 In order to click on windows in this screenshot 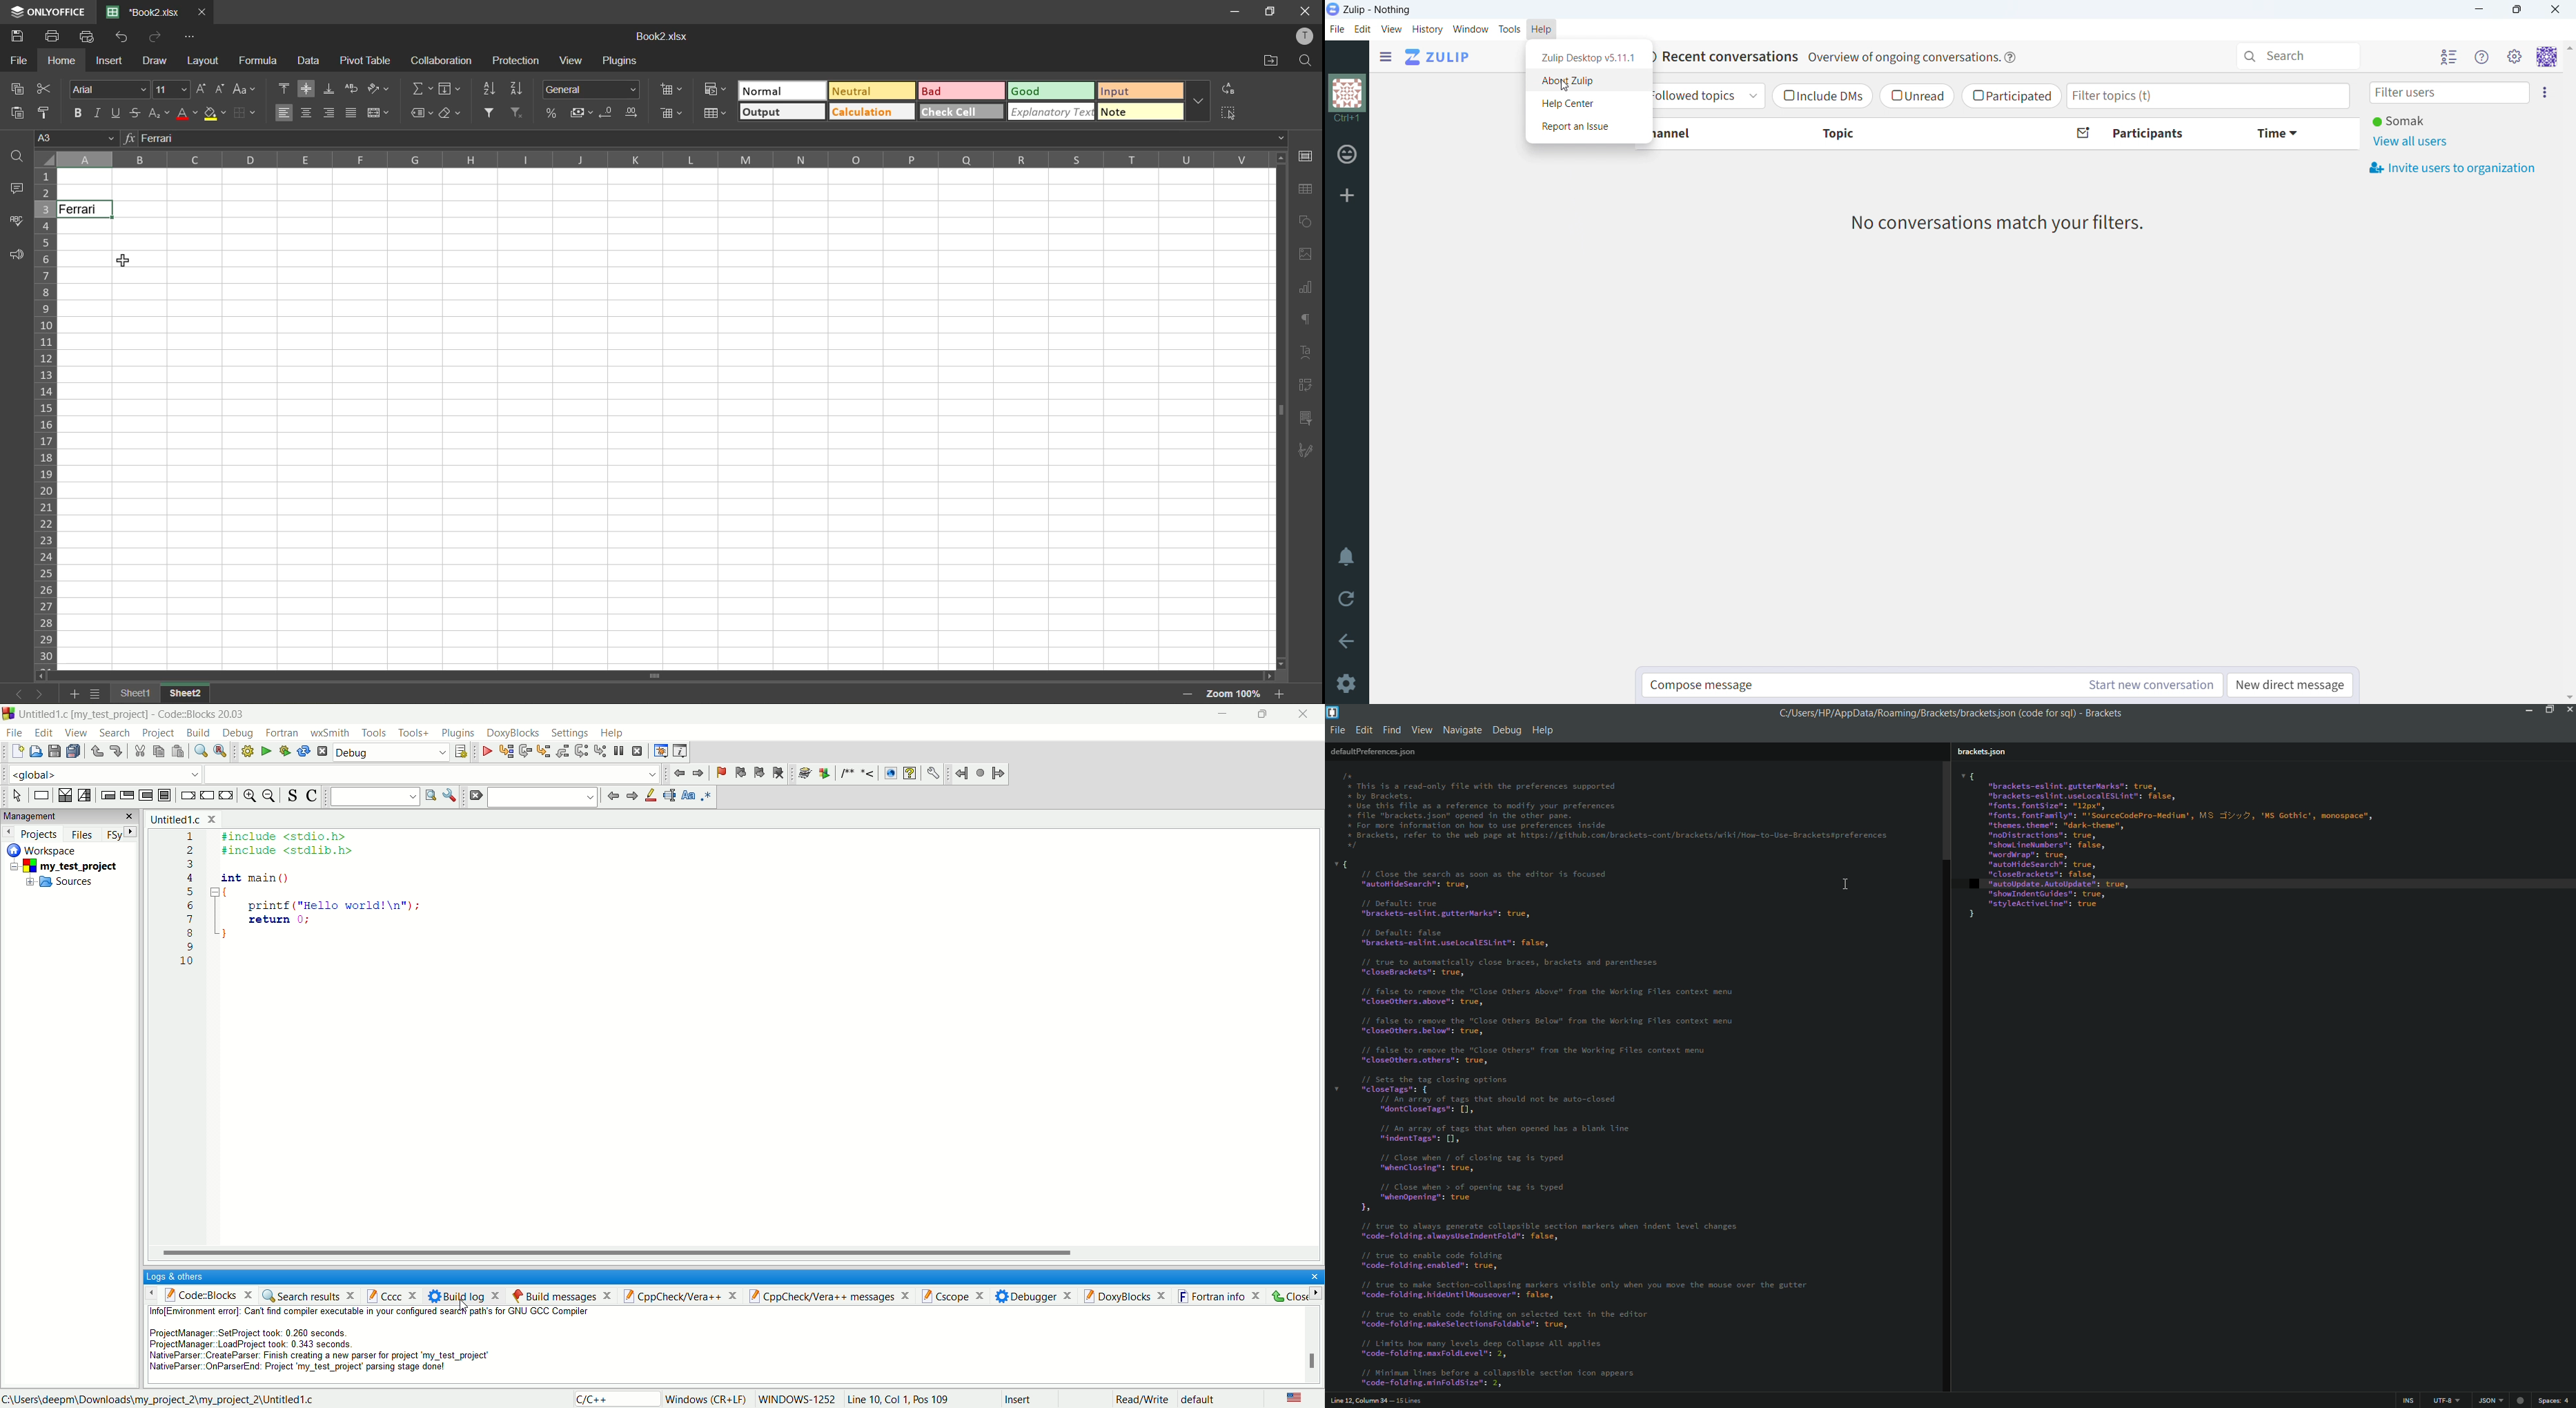, I will do `click(707, 1400)`.